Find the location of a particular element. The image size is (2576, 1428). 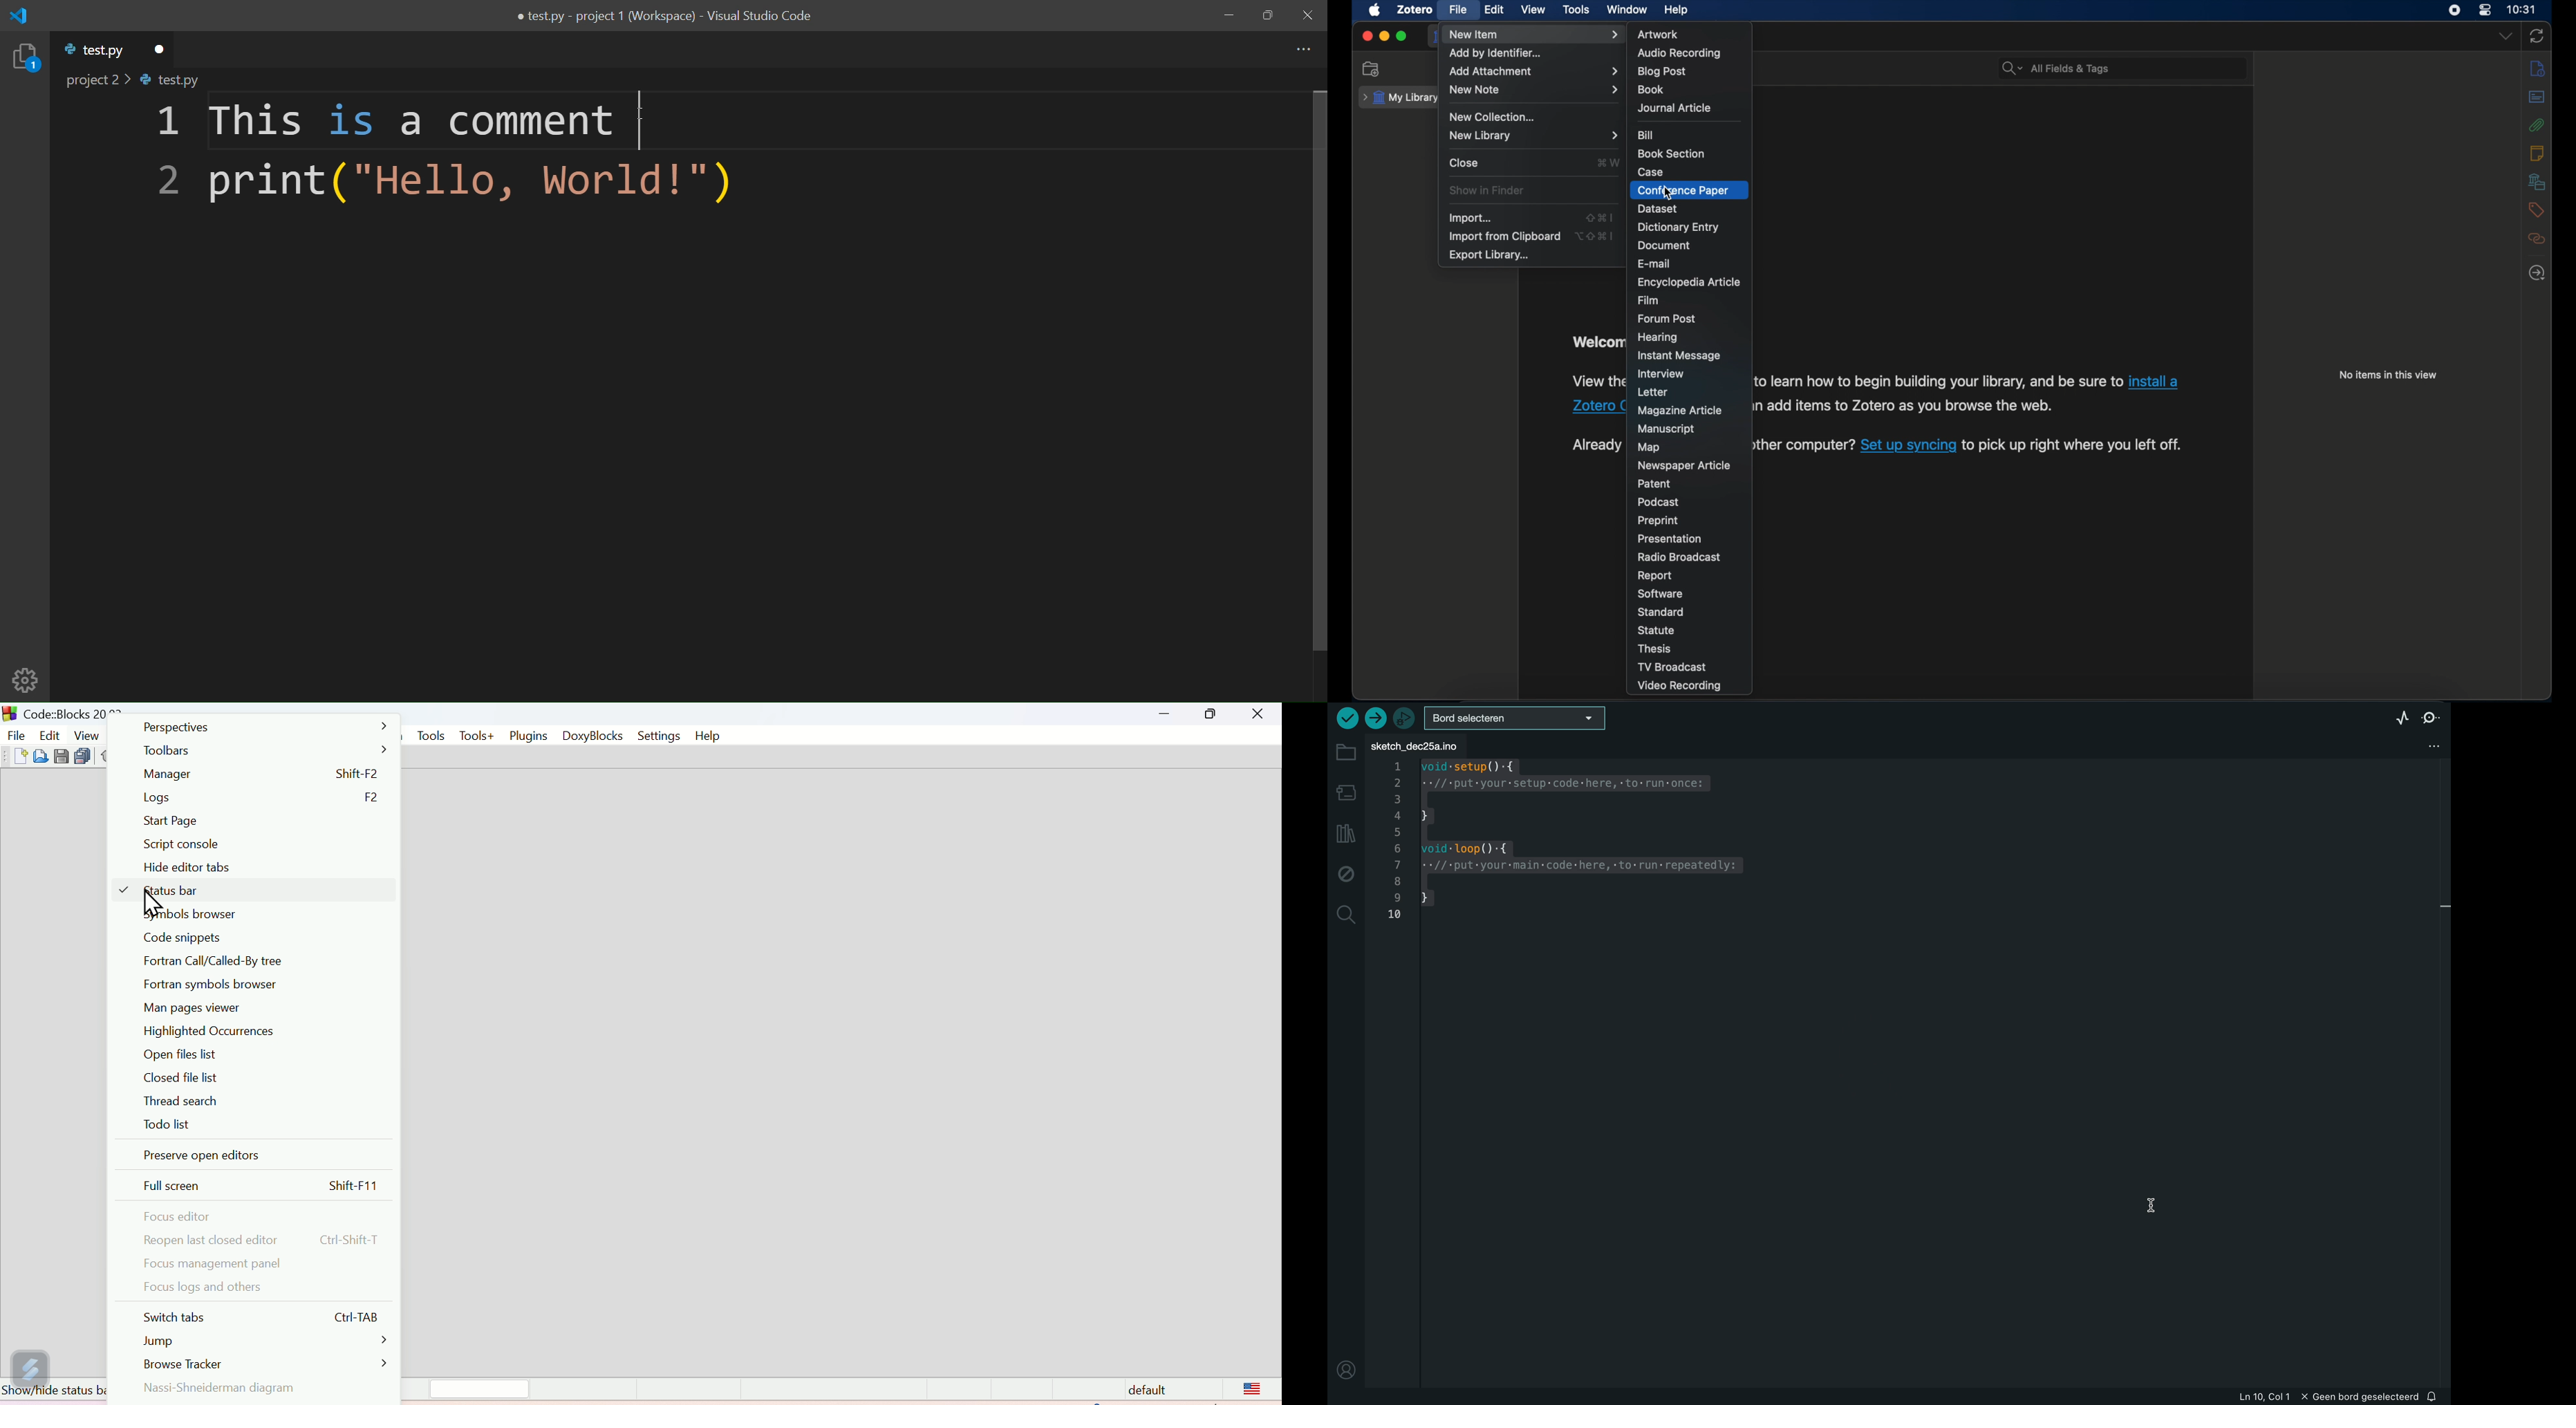

audio recording is located at coordinates (1679, 54).